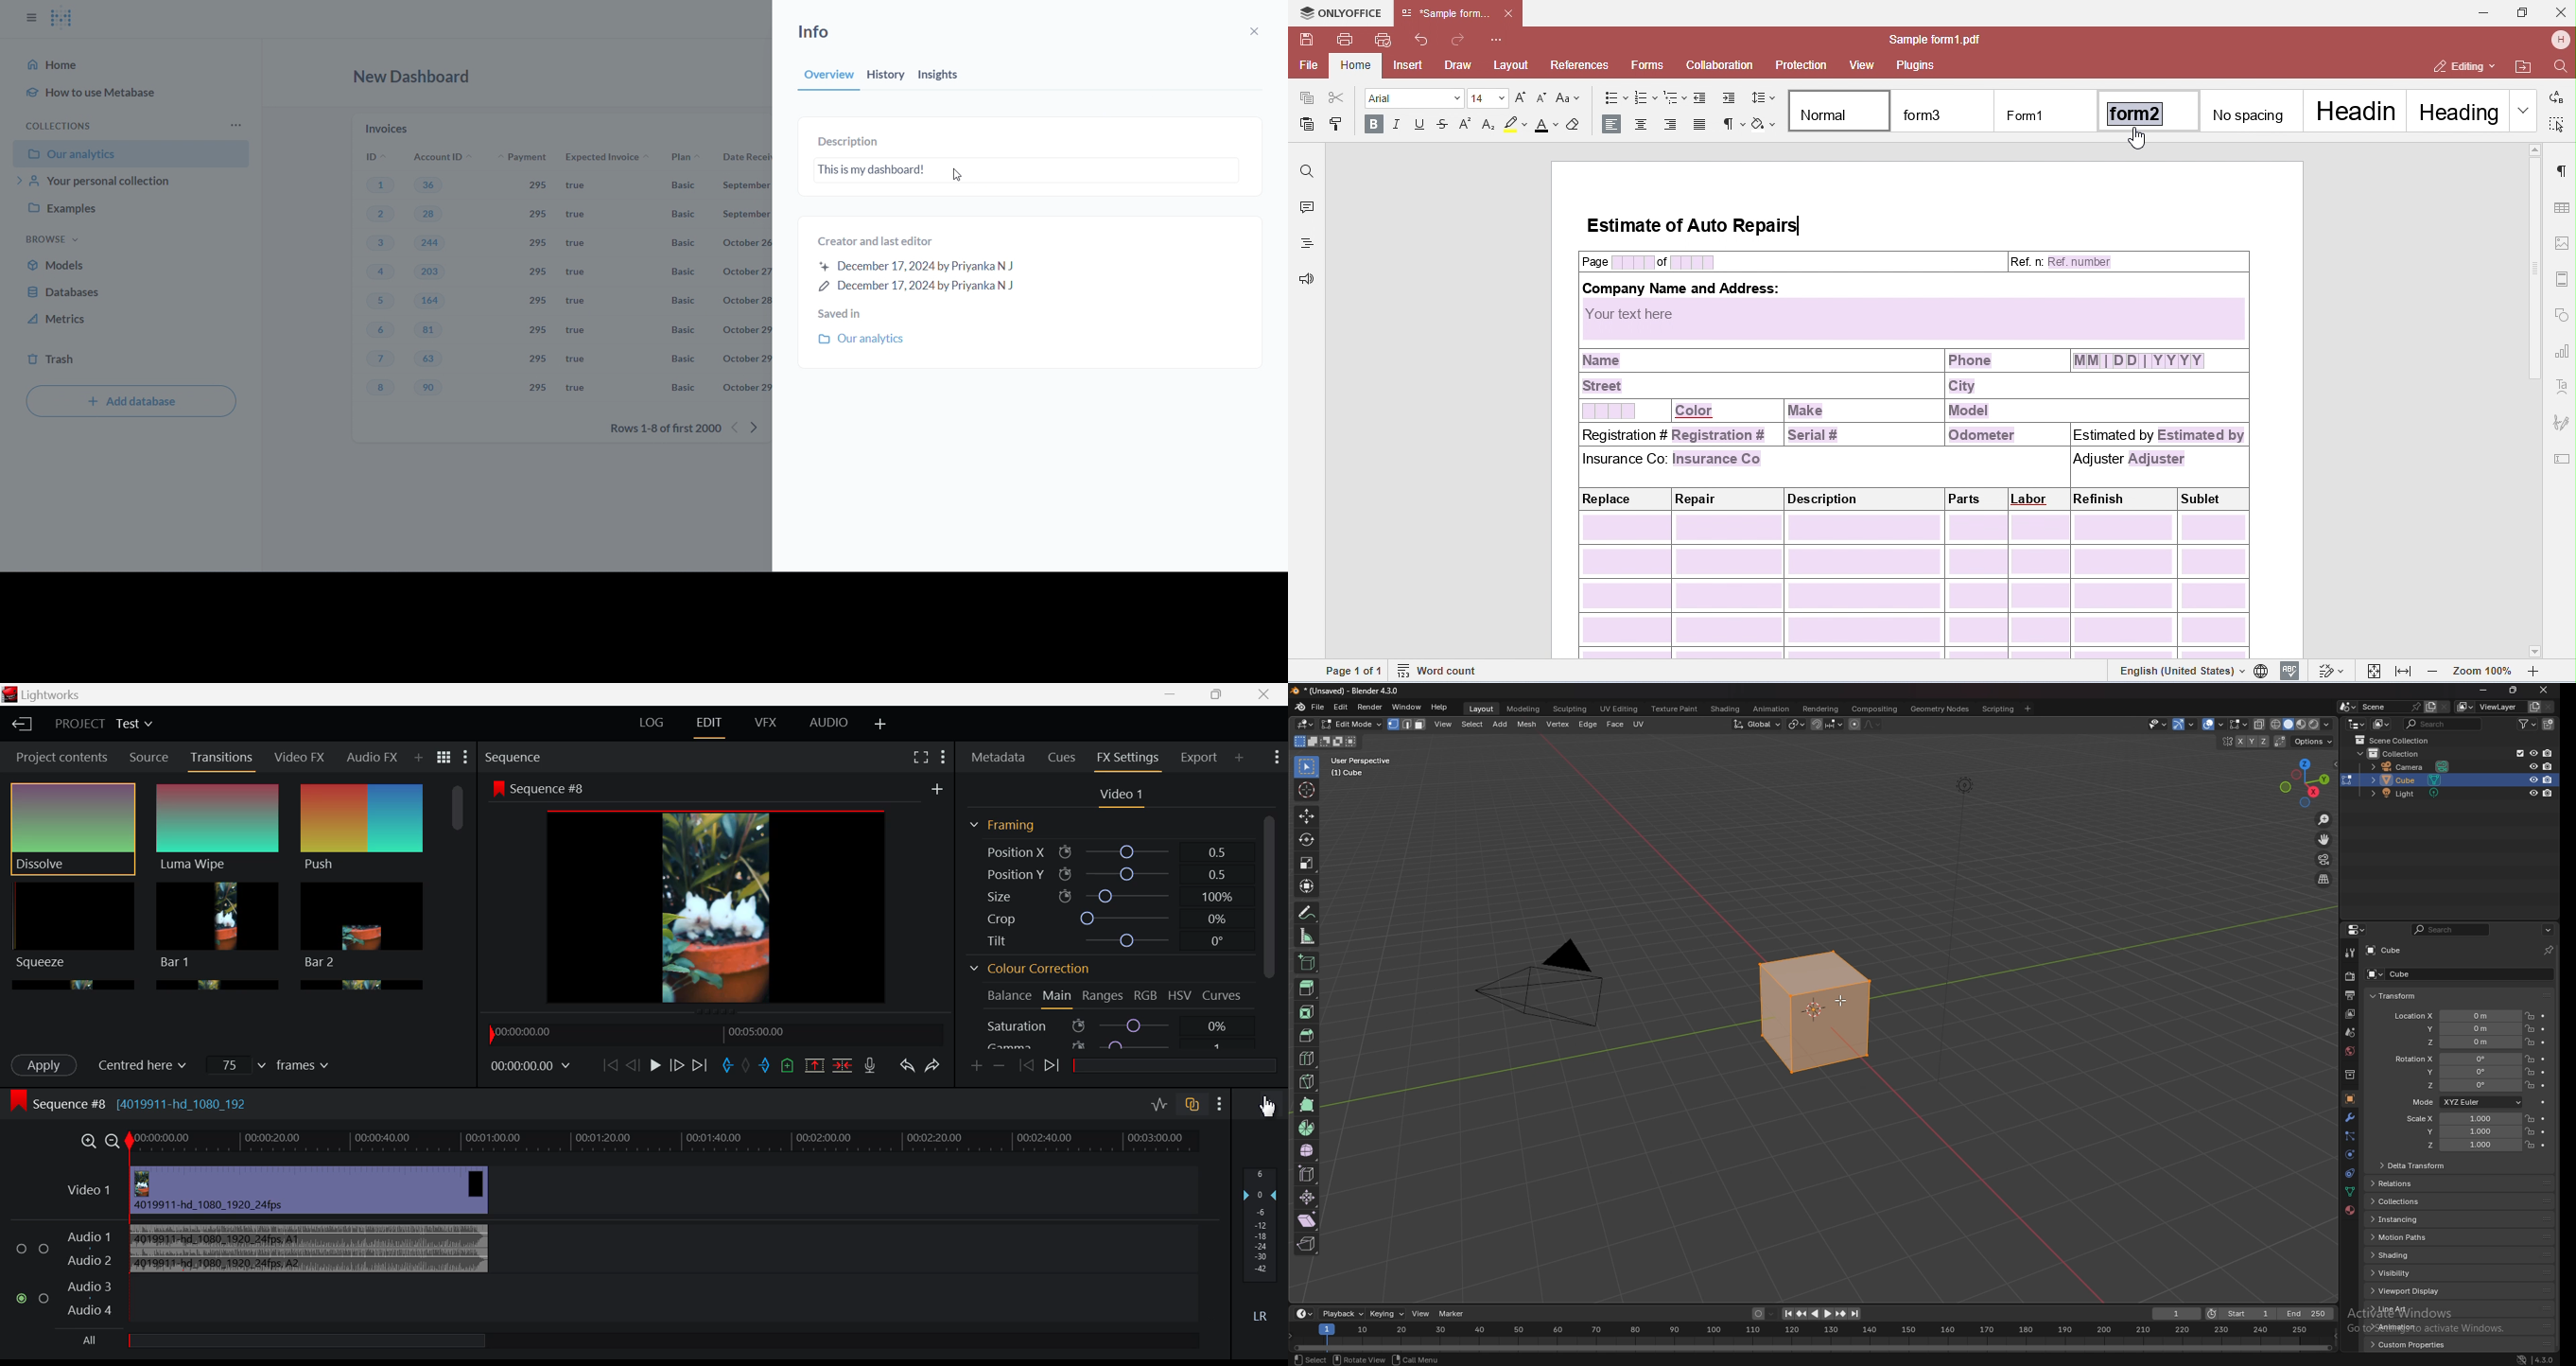 This screenshot has width=2576, height=1372. I want to click on location y, so click(2457, 1028).